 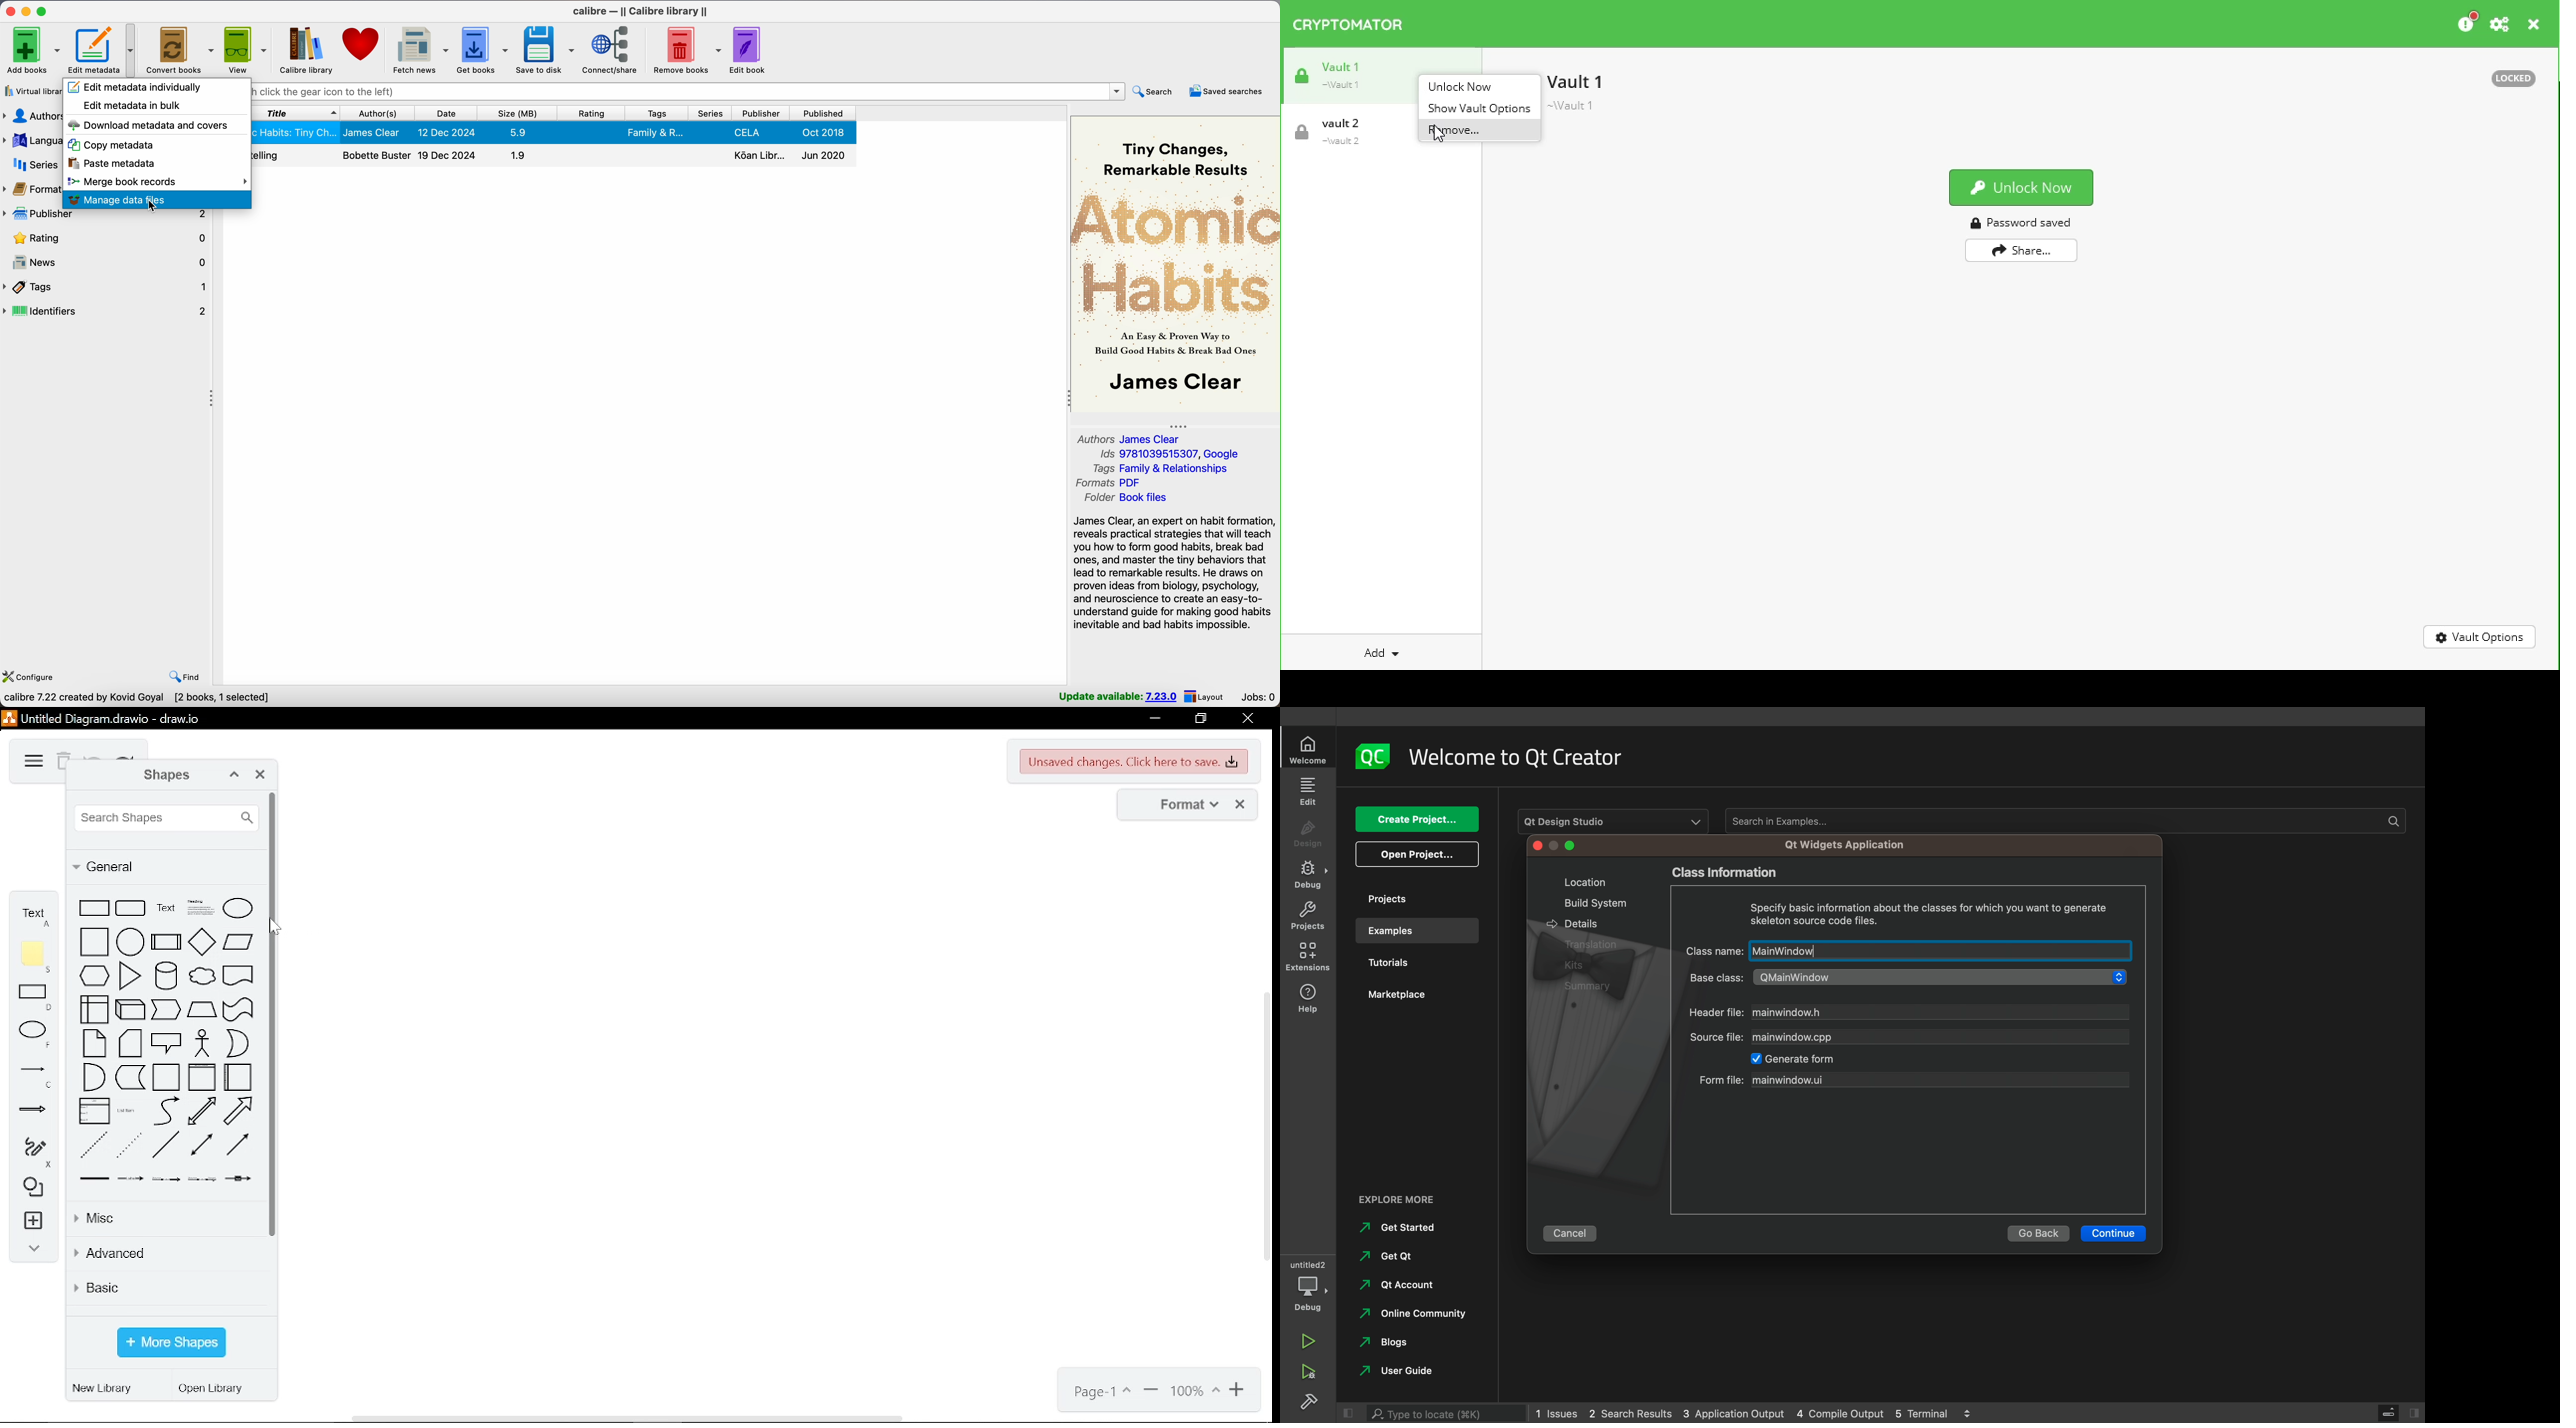 What do you see at coordinates (1136, 762) in the screenshot?
I see `unsaved changes. Click here to save` at bounding box center [1136, 762].